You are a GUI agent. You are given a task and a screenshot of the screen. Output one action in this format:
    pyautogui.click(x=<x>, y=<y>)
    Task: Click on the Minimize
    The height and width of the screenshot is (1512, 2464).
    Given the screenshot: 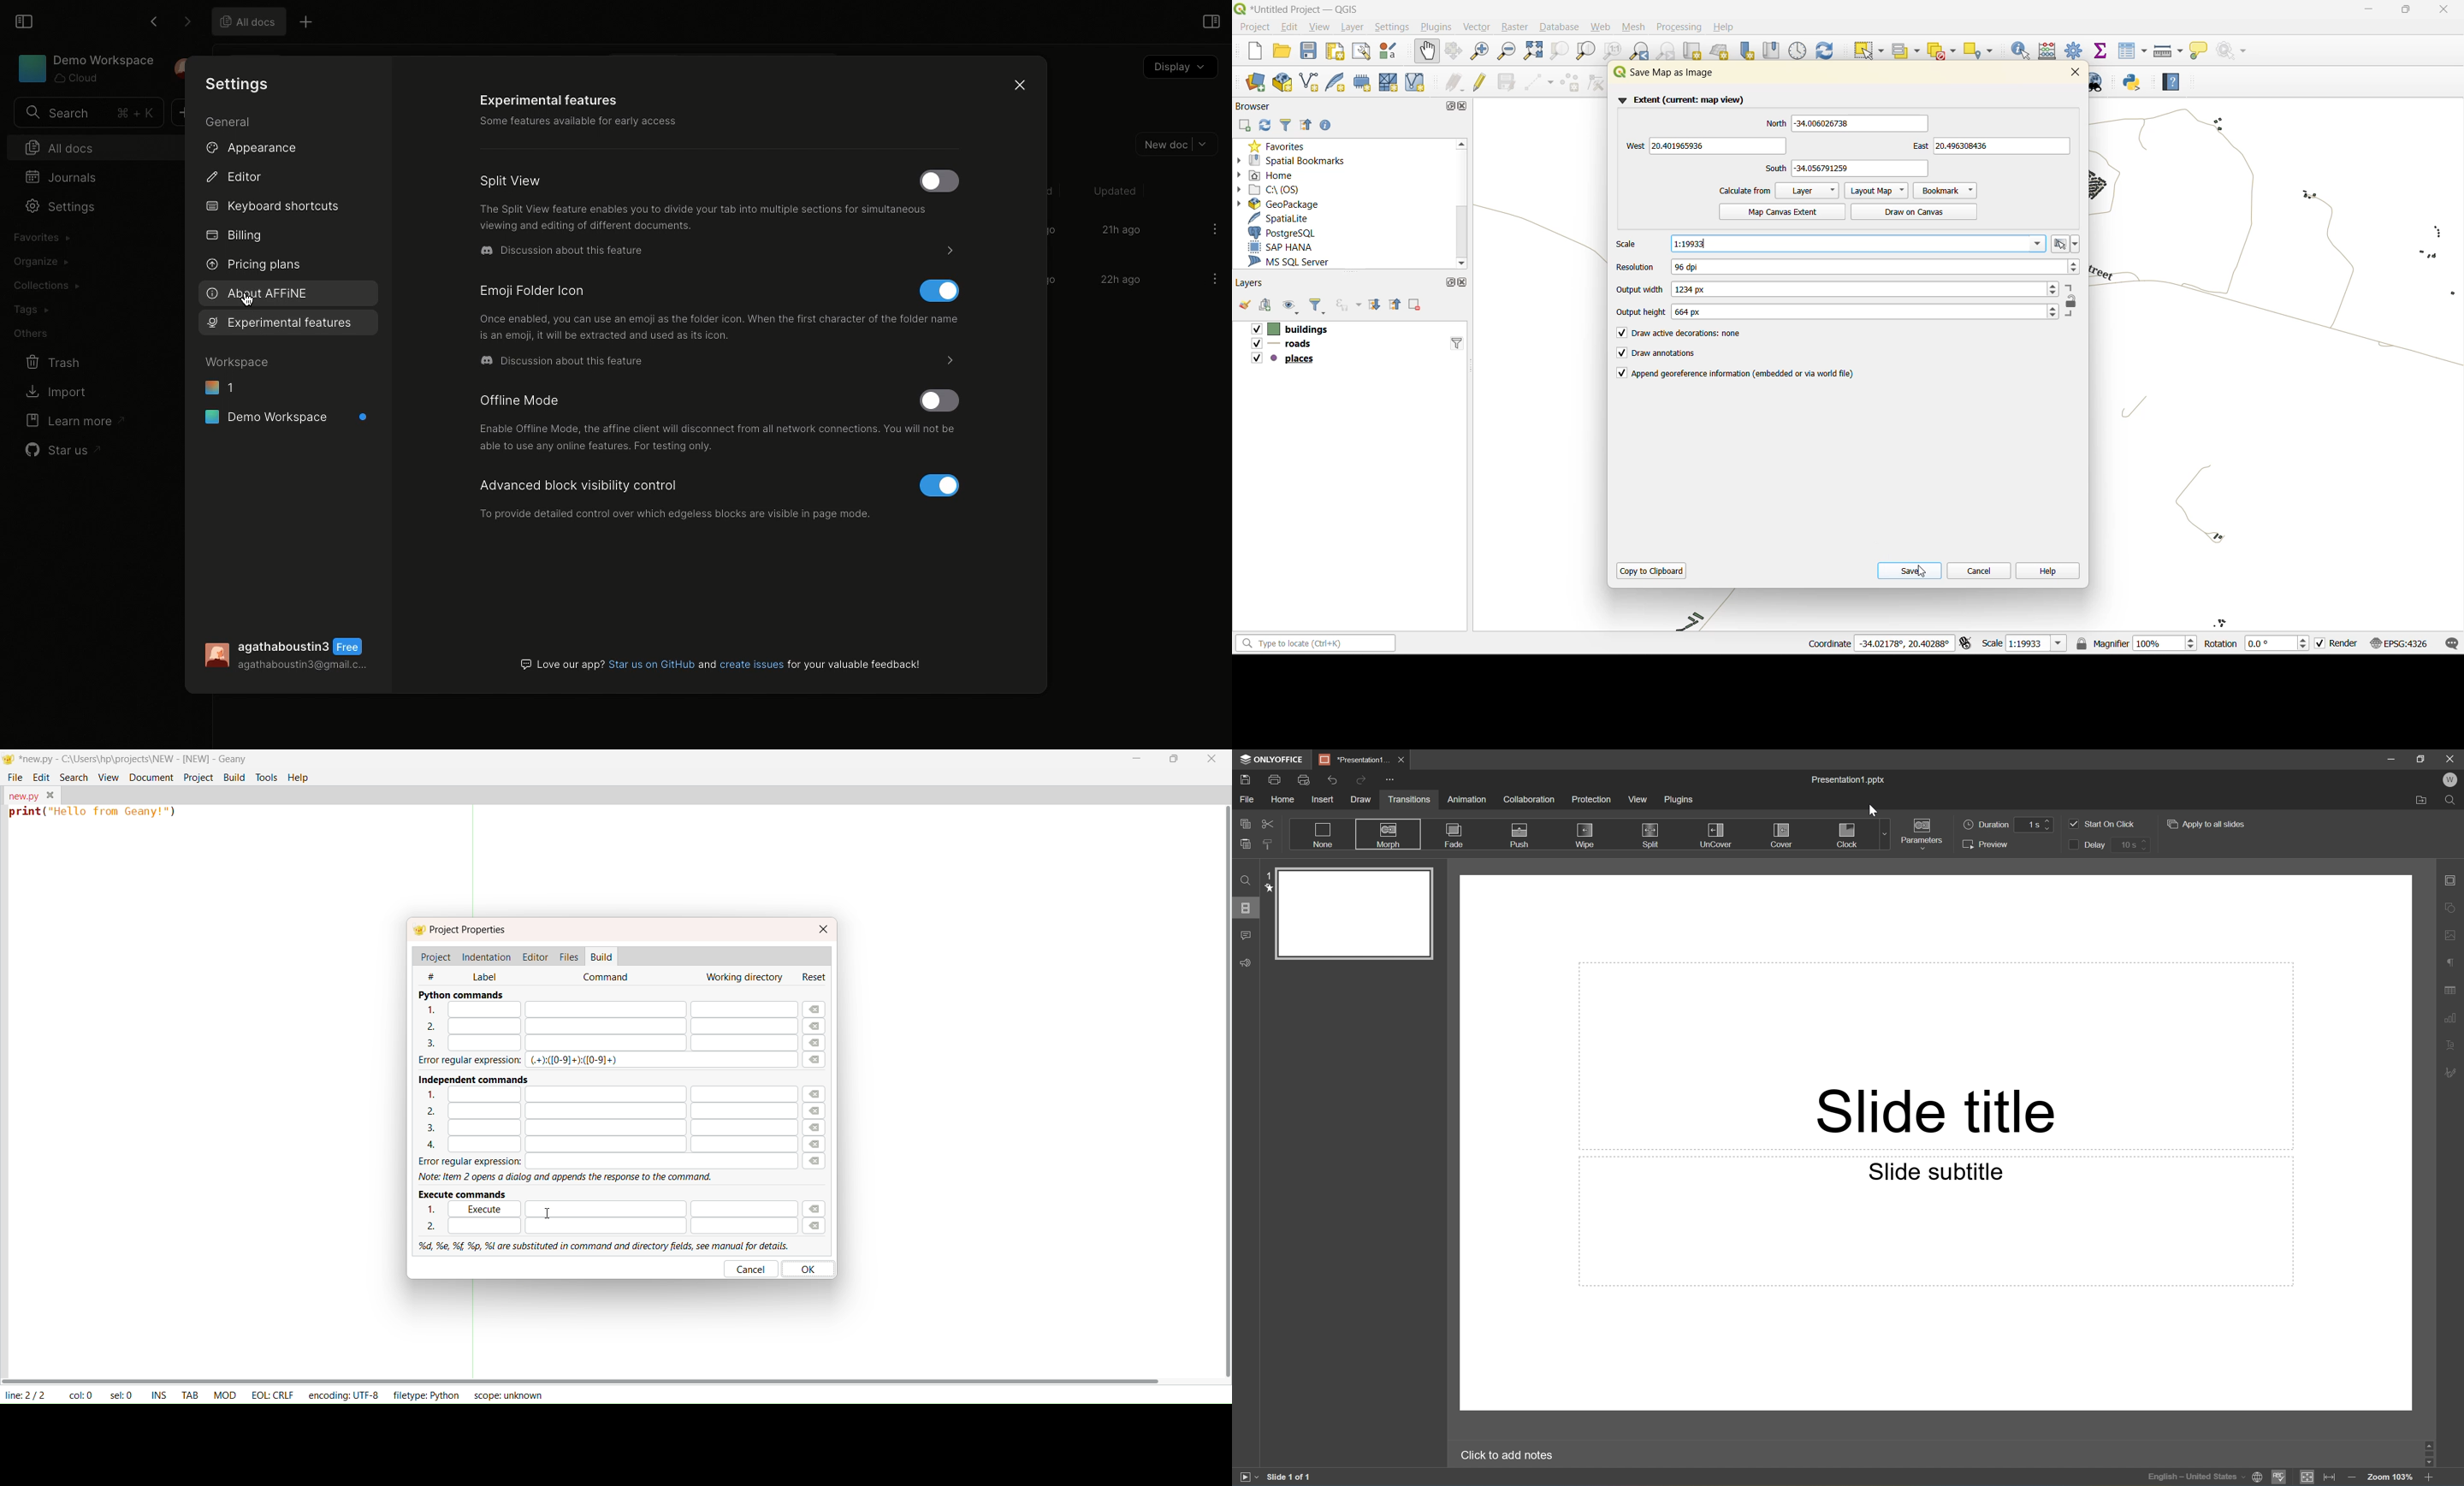 What is the action you would take?
    pyautogui.click(x=2389, y=761)
    